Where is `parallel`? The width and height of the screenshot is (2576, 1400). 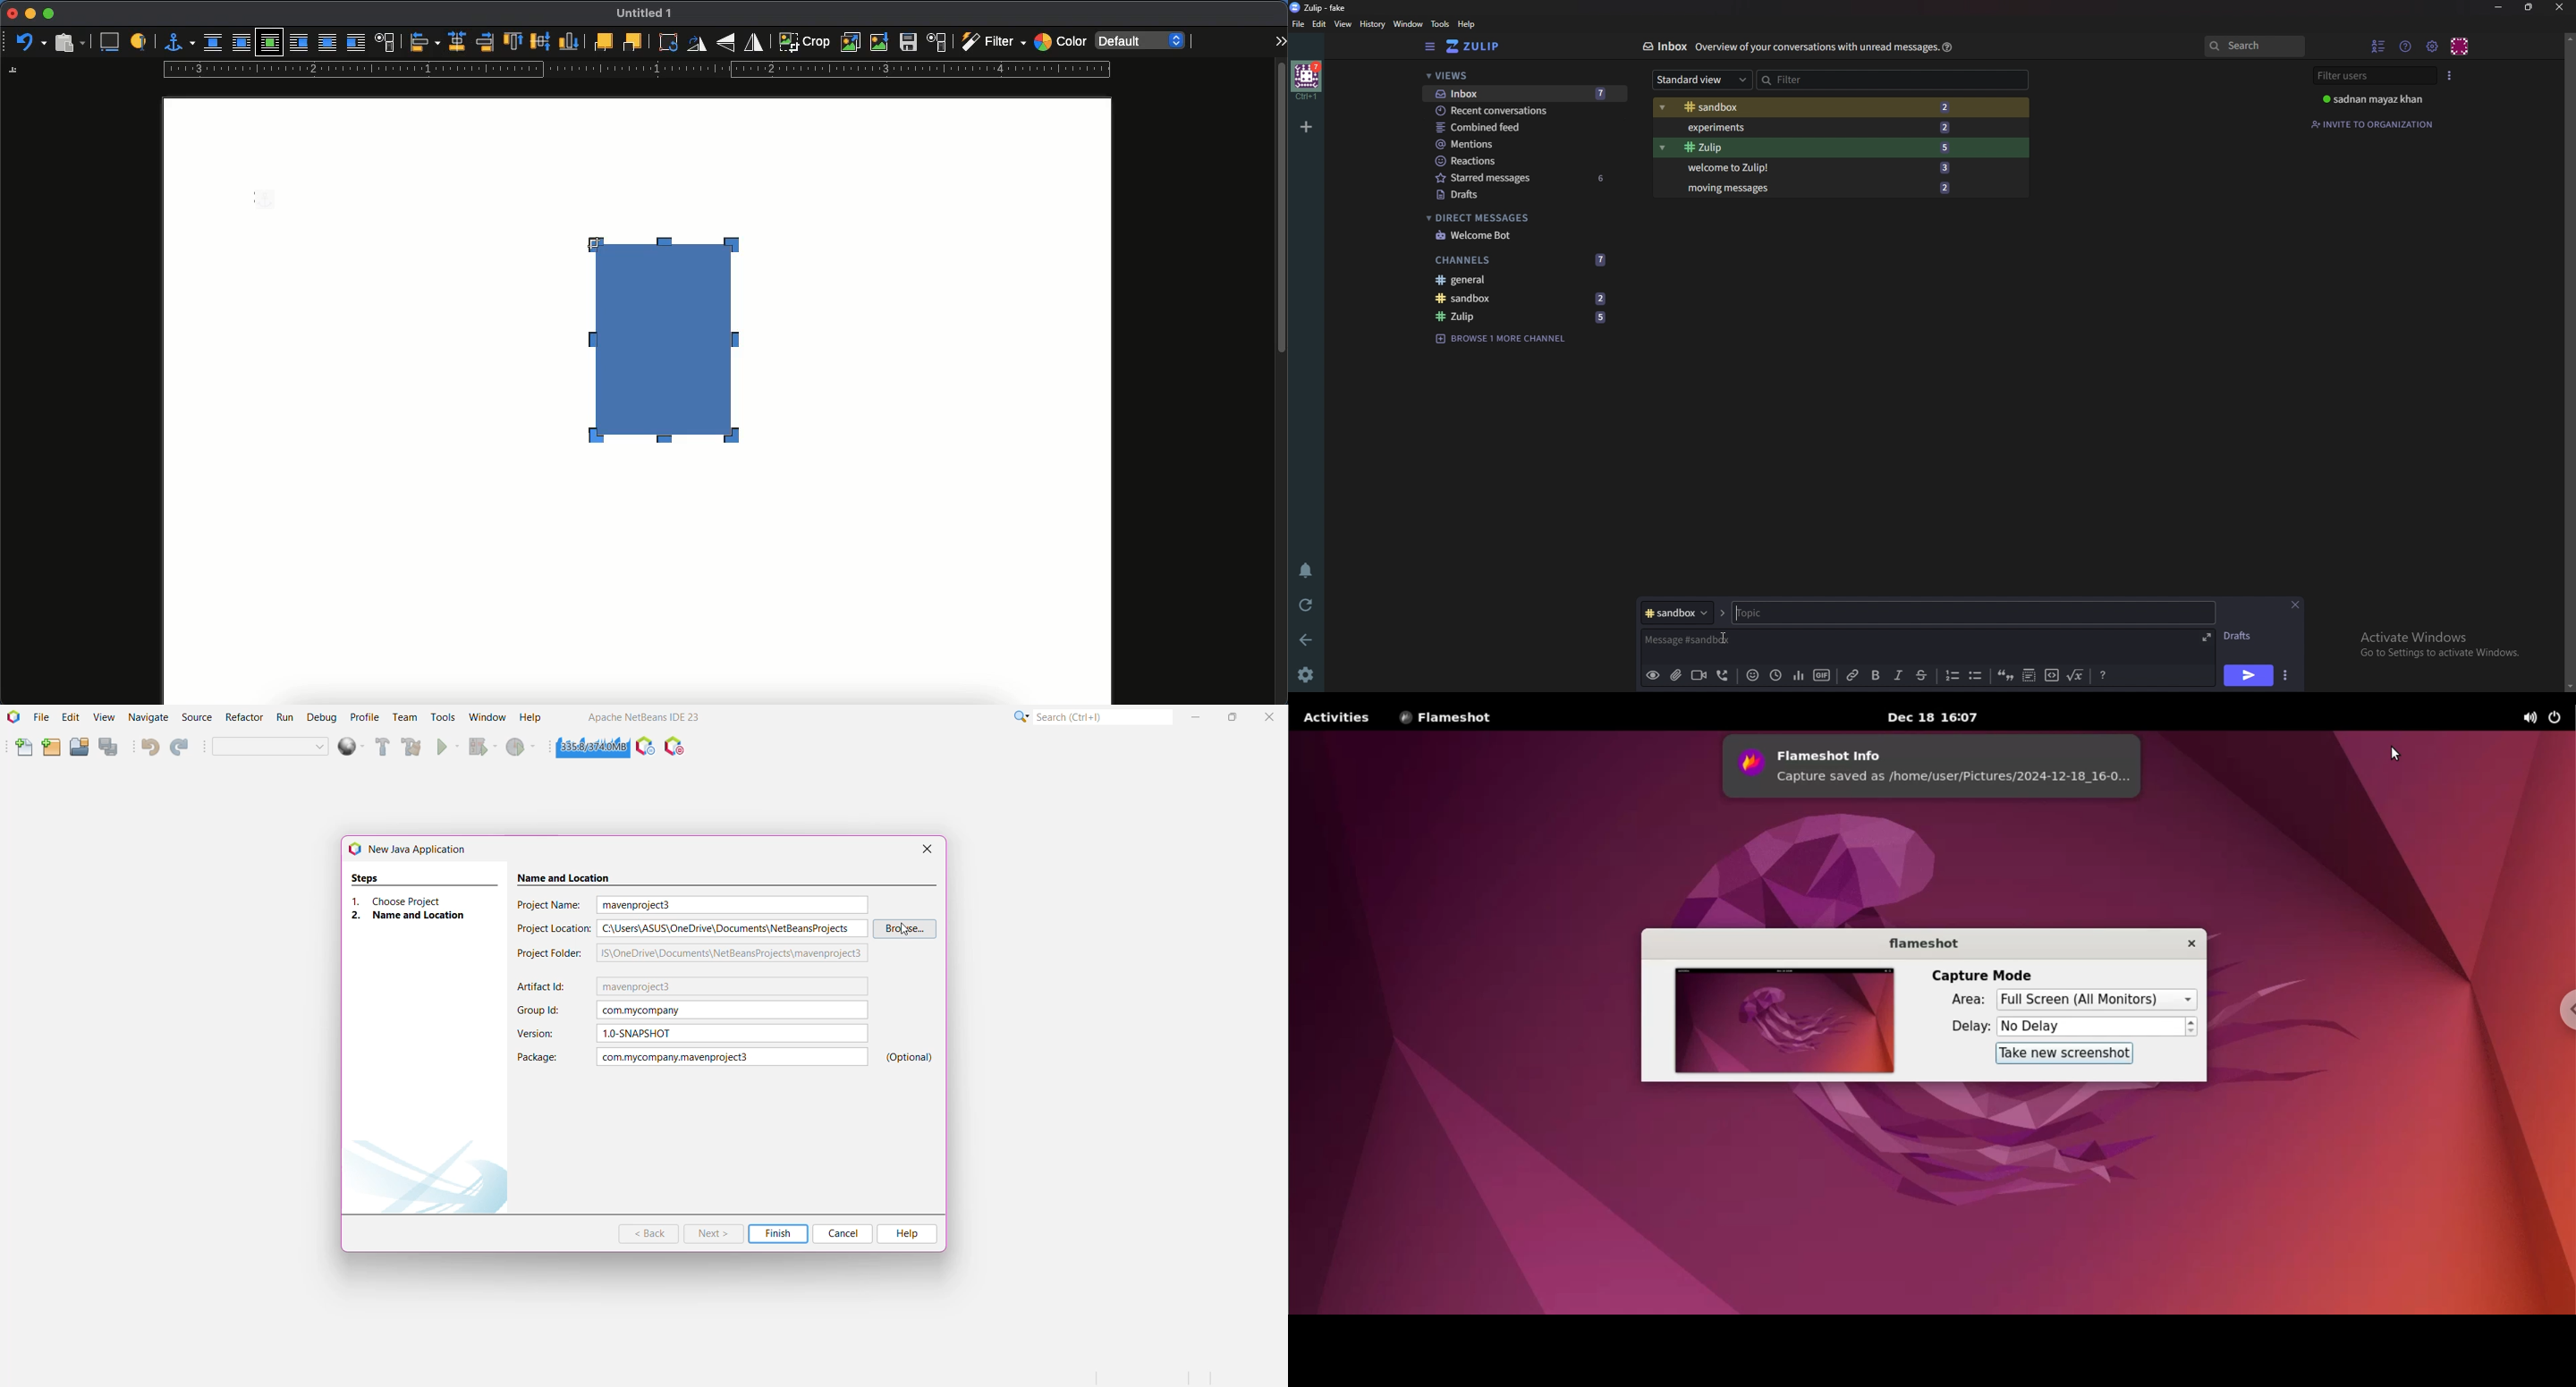 parallel is located at coordinates (243, 45).